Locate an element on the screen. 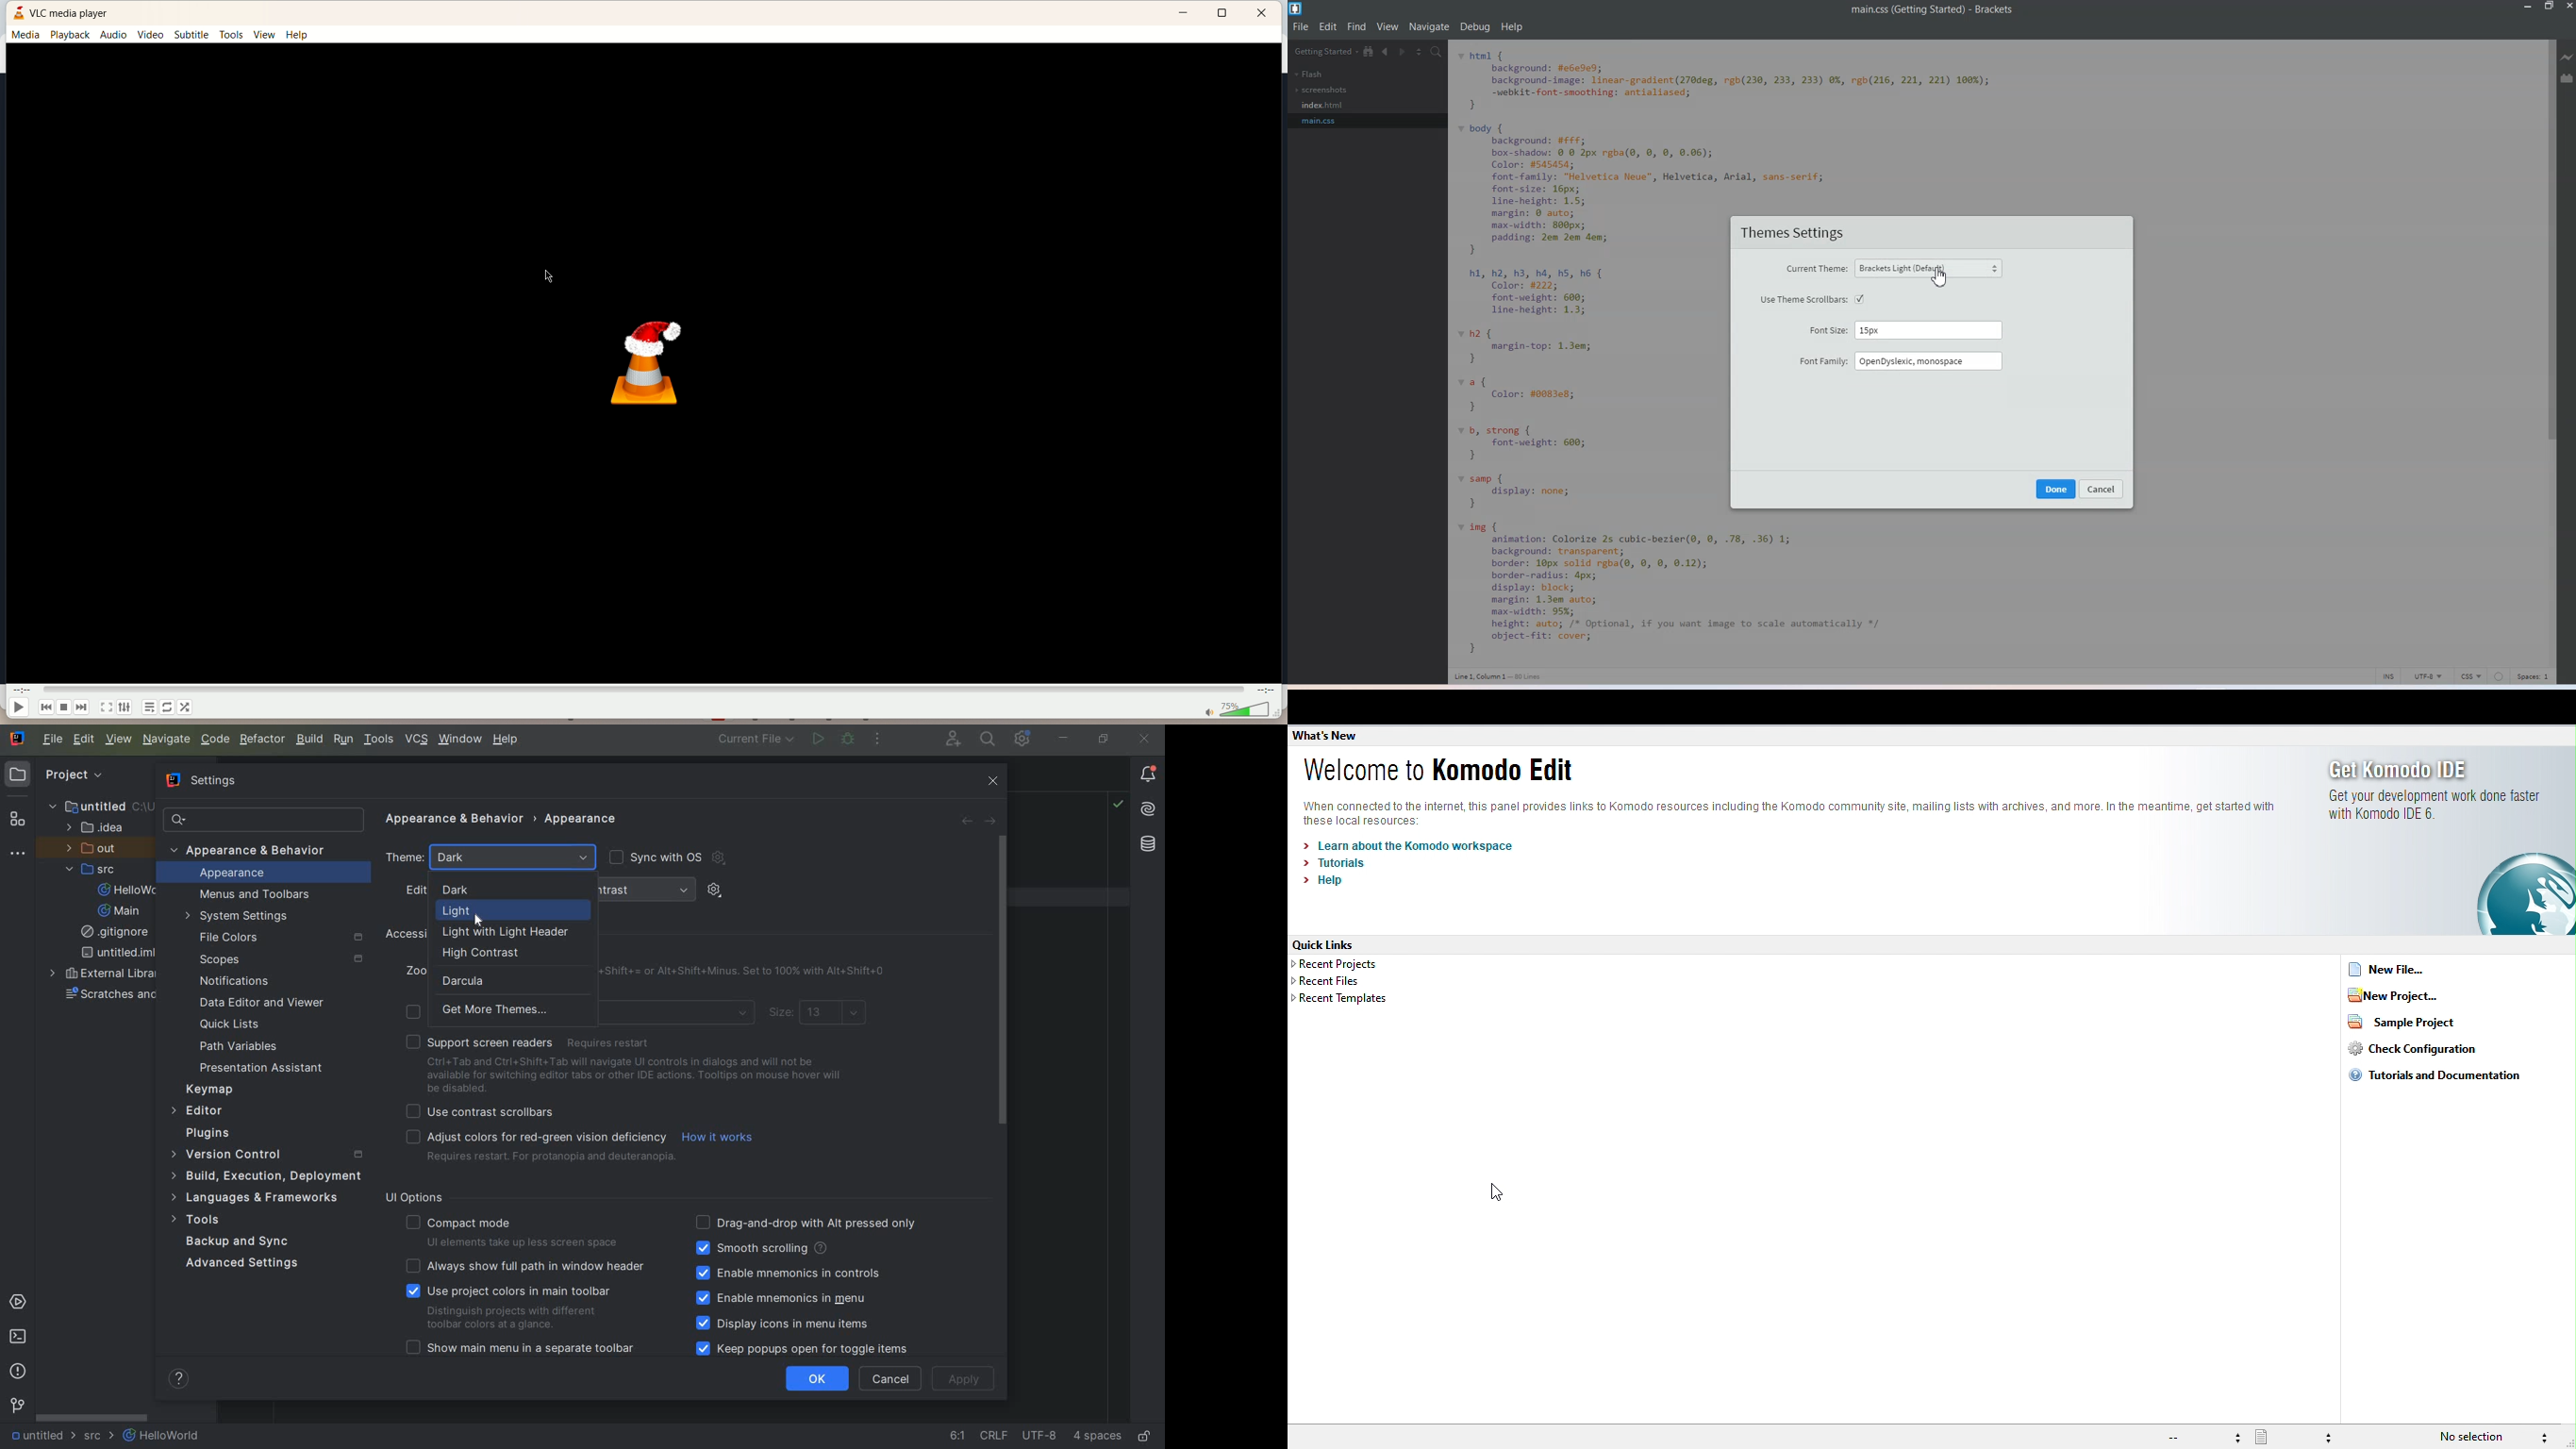 This screenshot has height=1456, width=2576. how it works is located at coordinates (720, 1138).